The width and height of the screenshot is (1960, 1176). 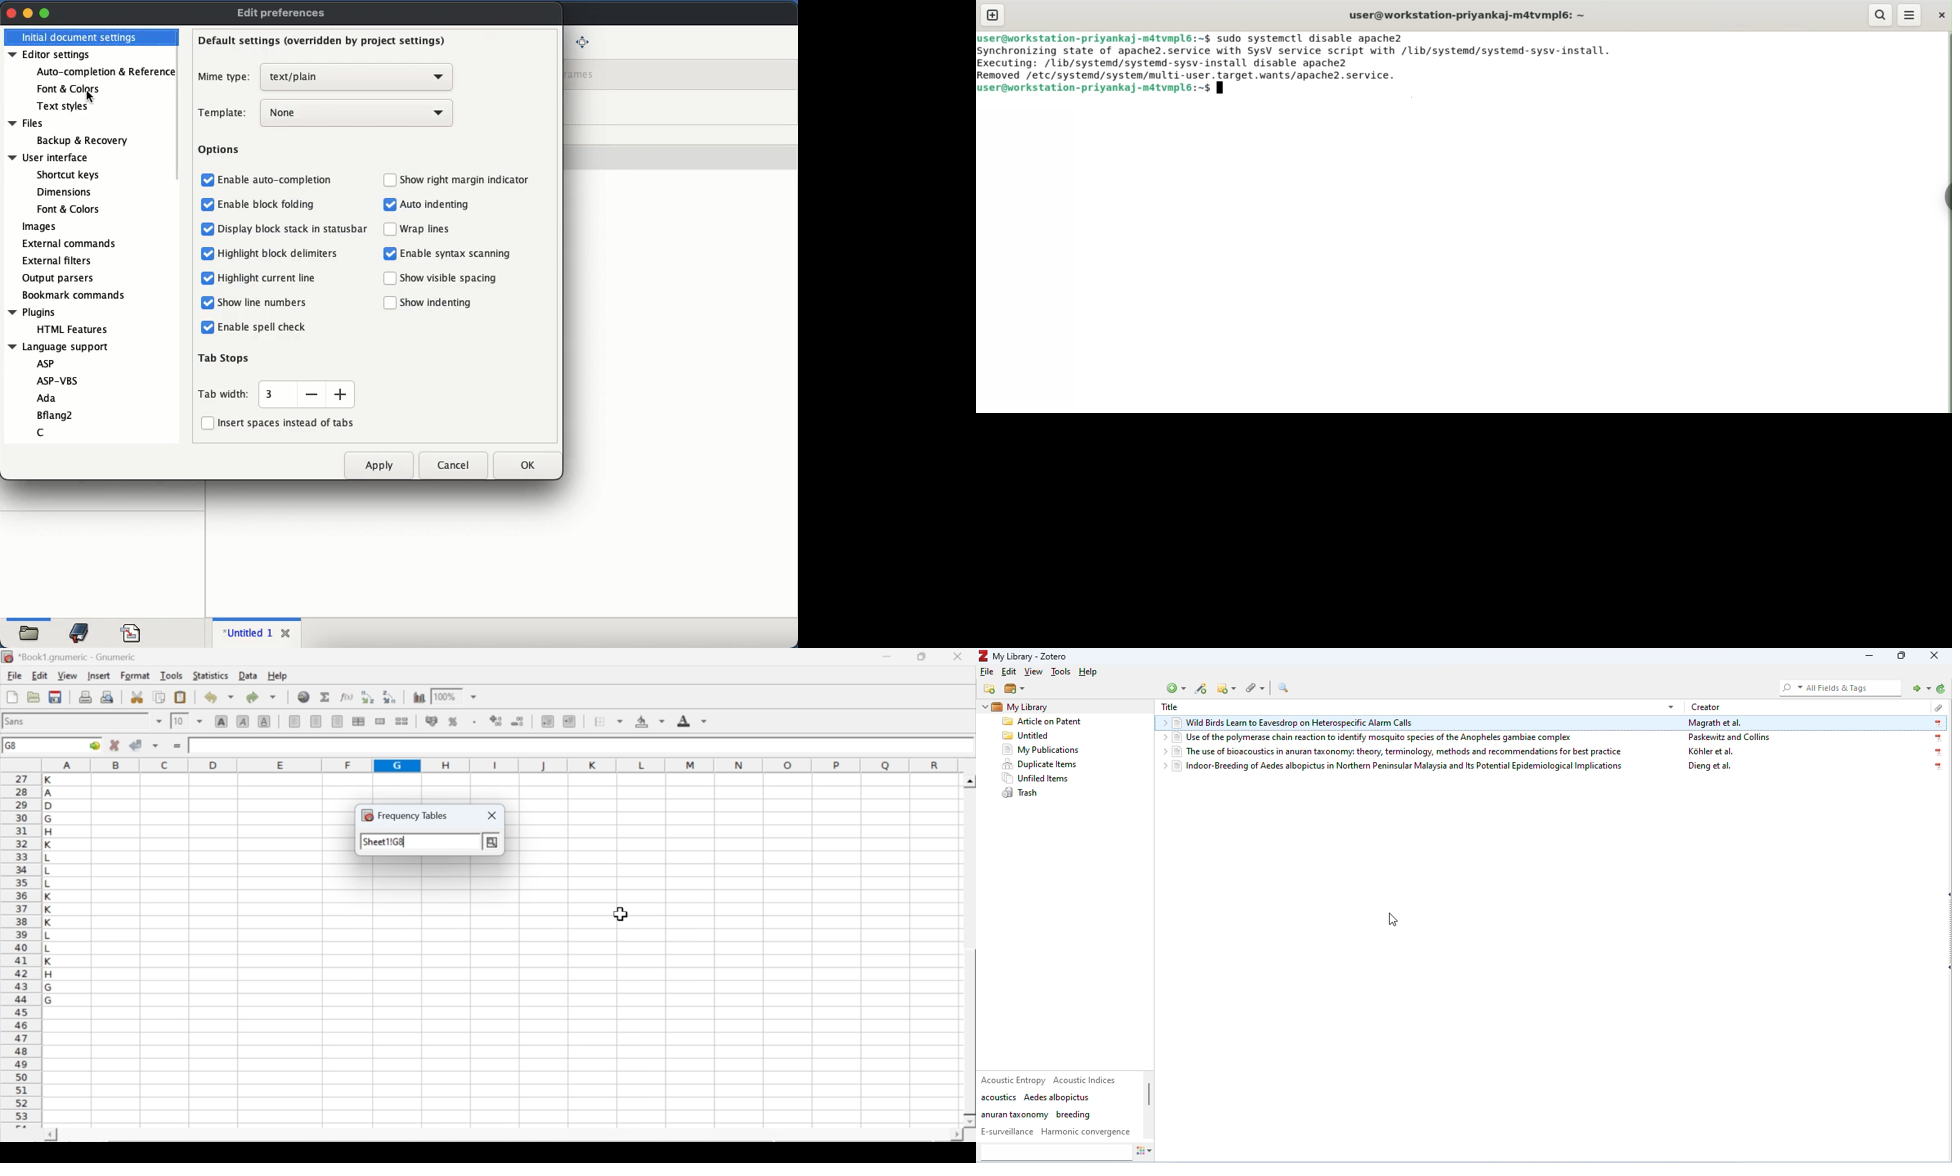 I want to click on type tags, so click(x=1055, y=1153).